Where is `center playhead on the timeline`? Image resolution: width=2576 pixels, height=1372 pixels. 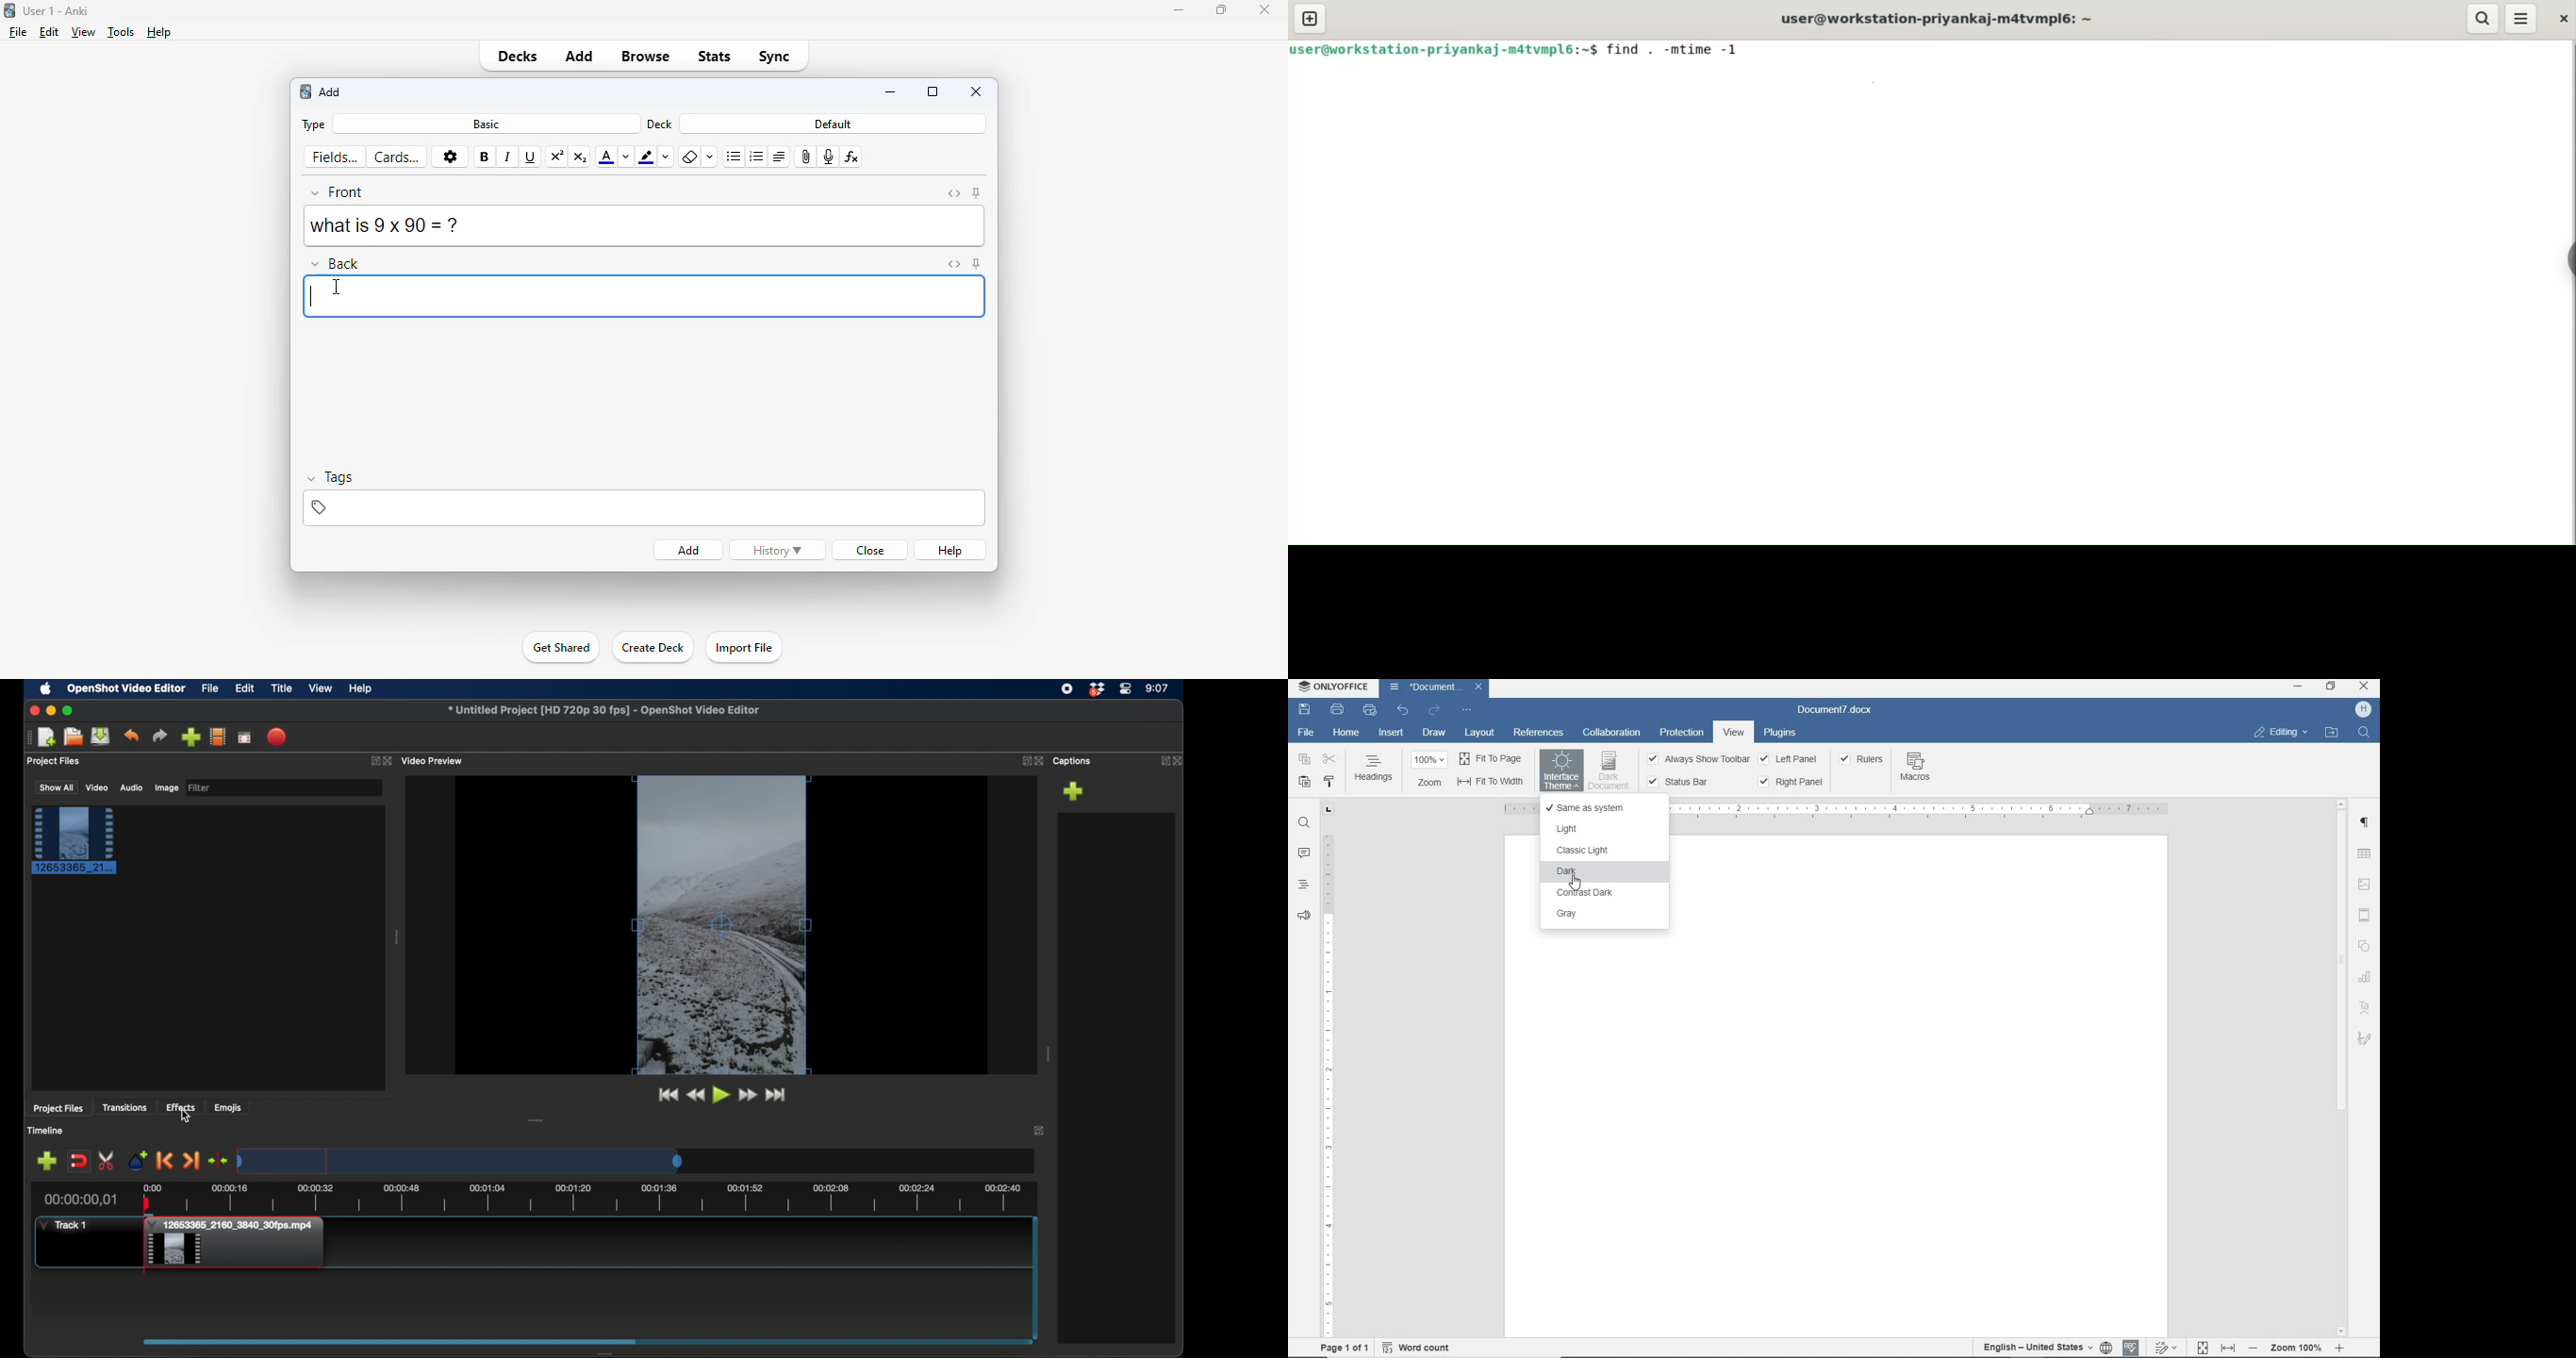
center playhead on the timeline is located at coordinates (217, 1161).